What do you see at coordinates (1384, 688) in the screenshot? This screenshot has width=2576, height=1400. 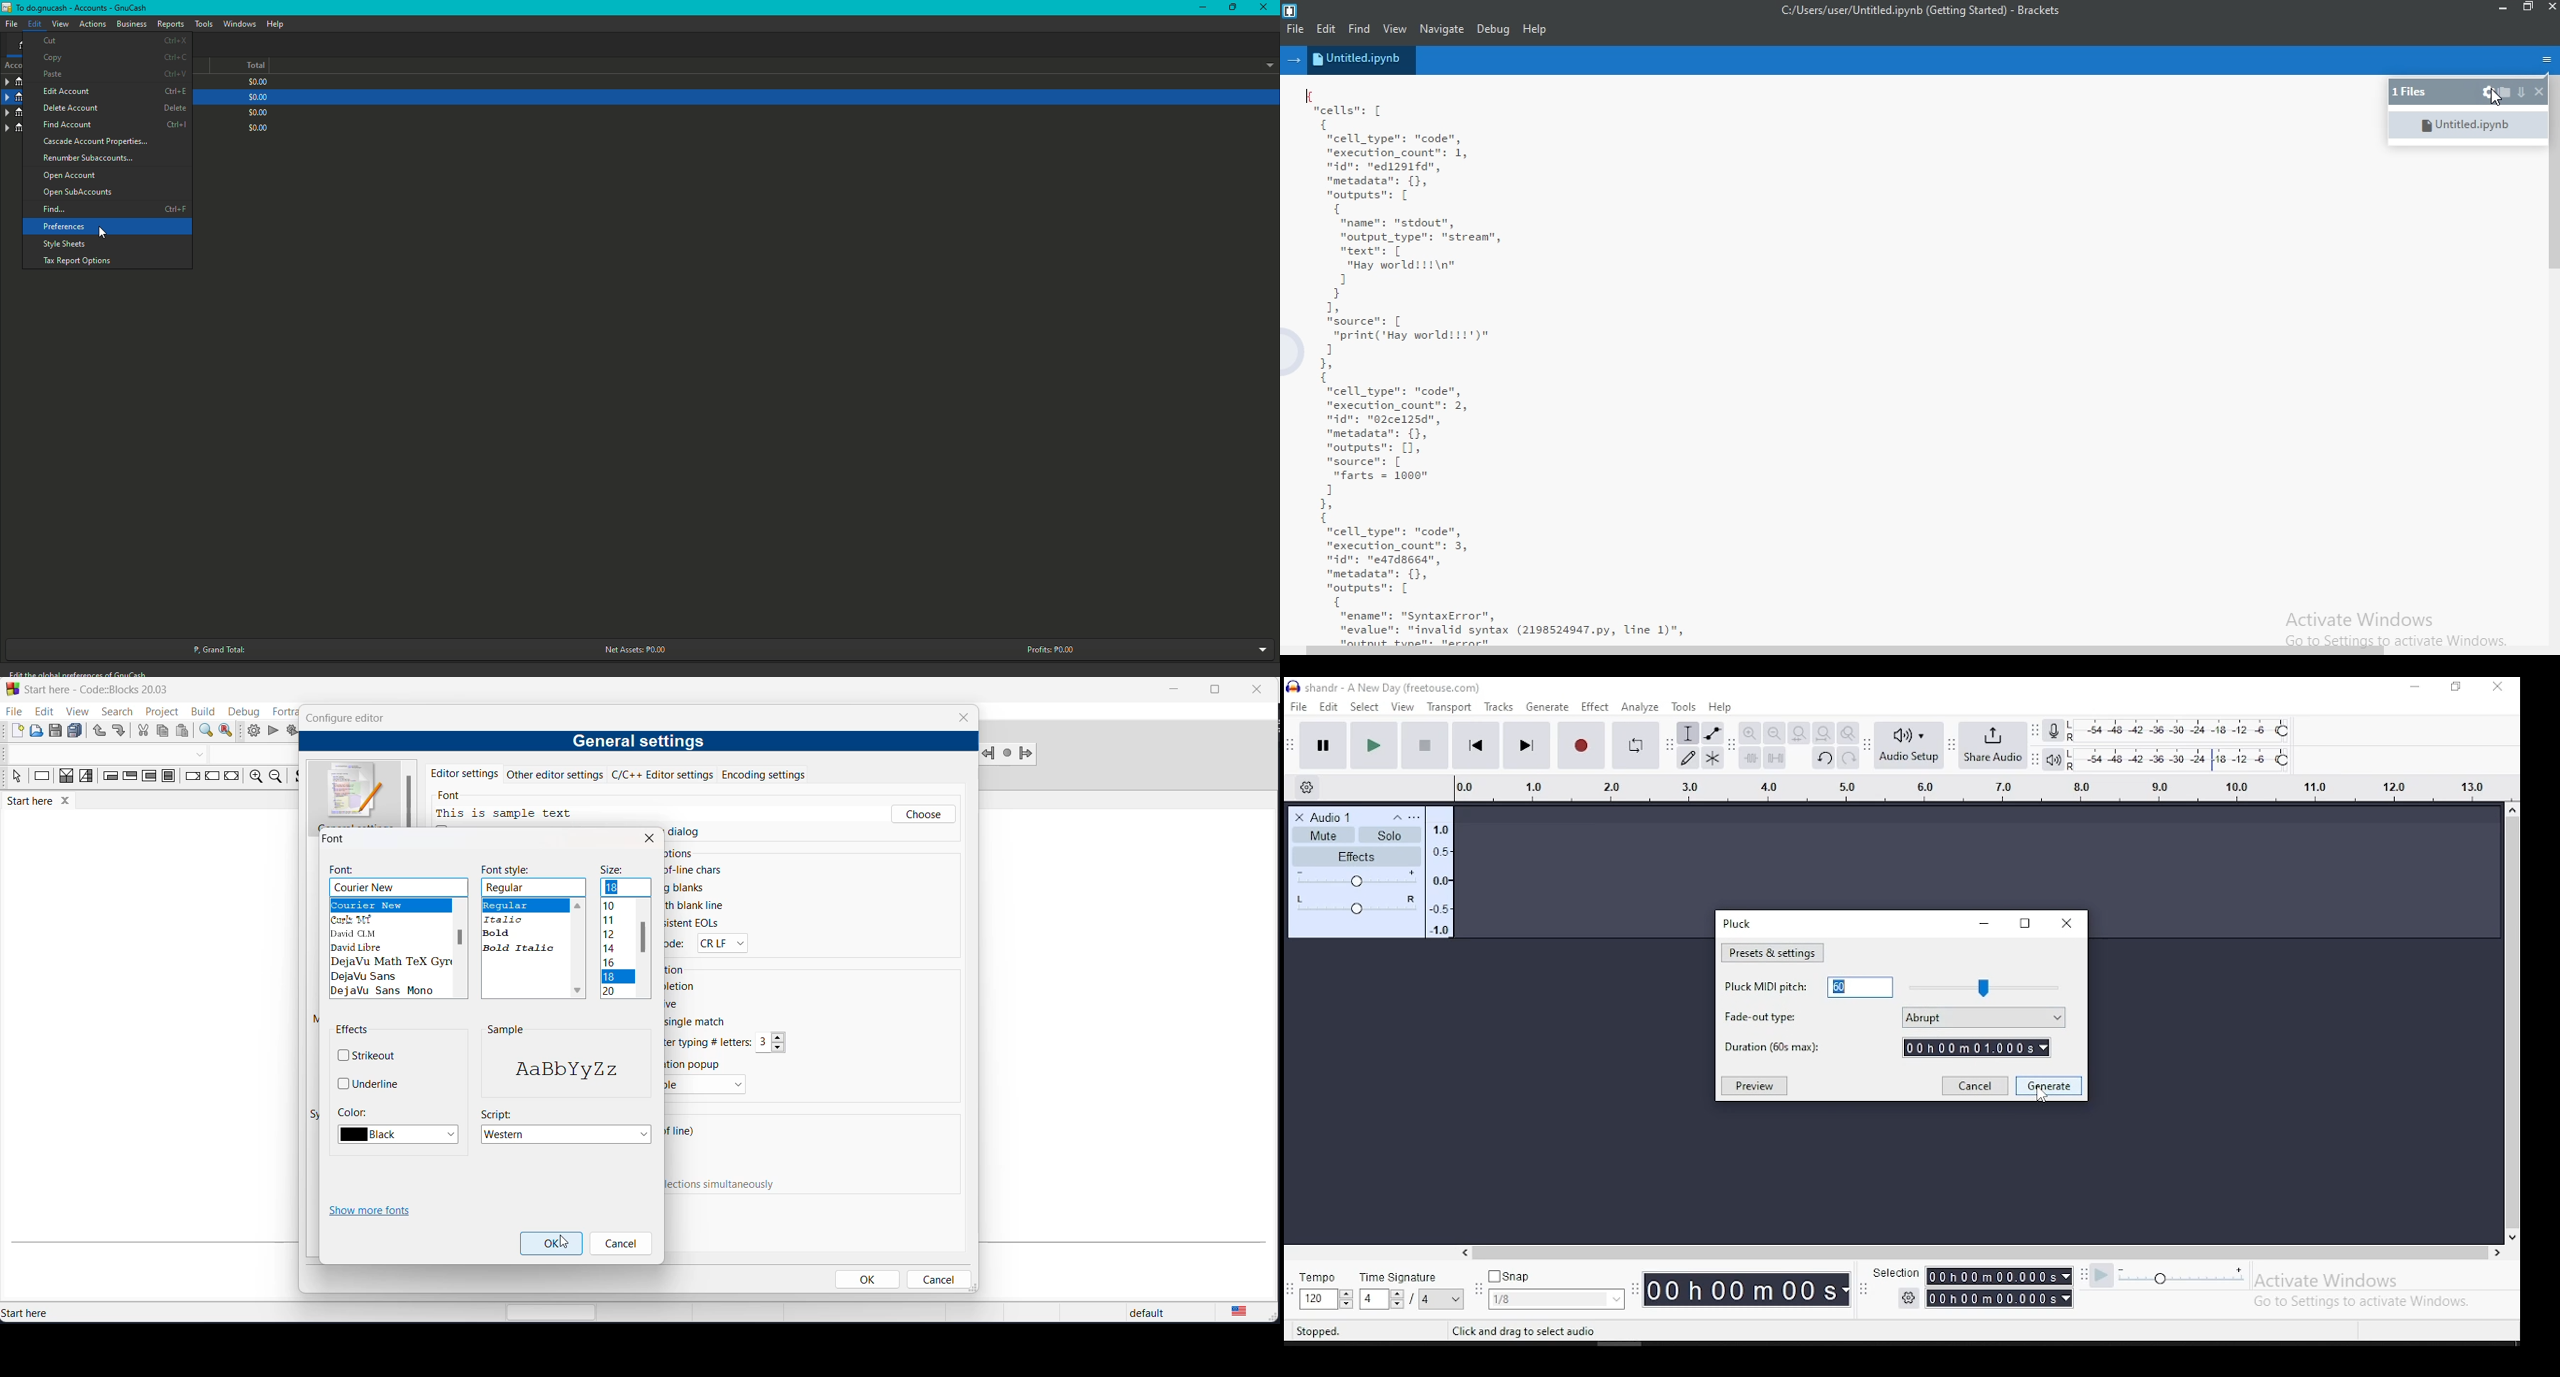 I see `icon and file name` at bounding box center [1384, 688].